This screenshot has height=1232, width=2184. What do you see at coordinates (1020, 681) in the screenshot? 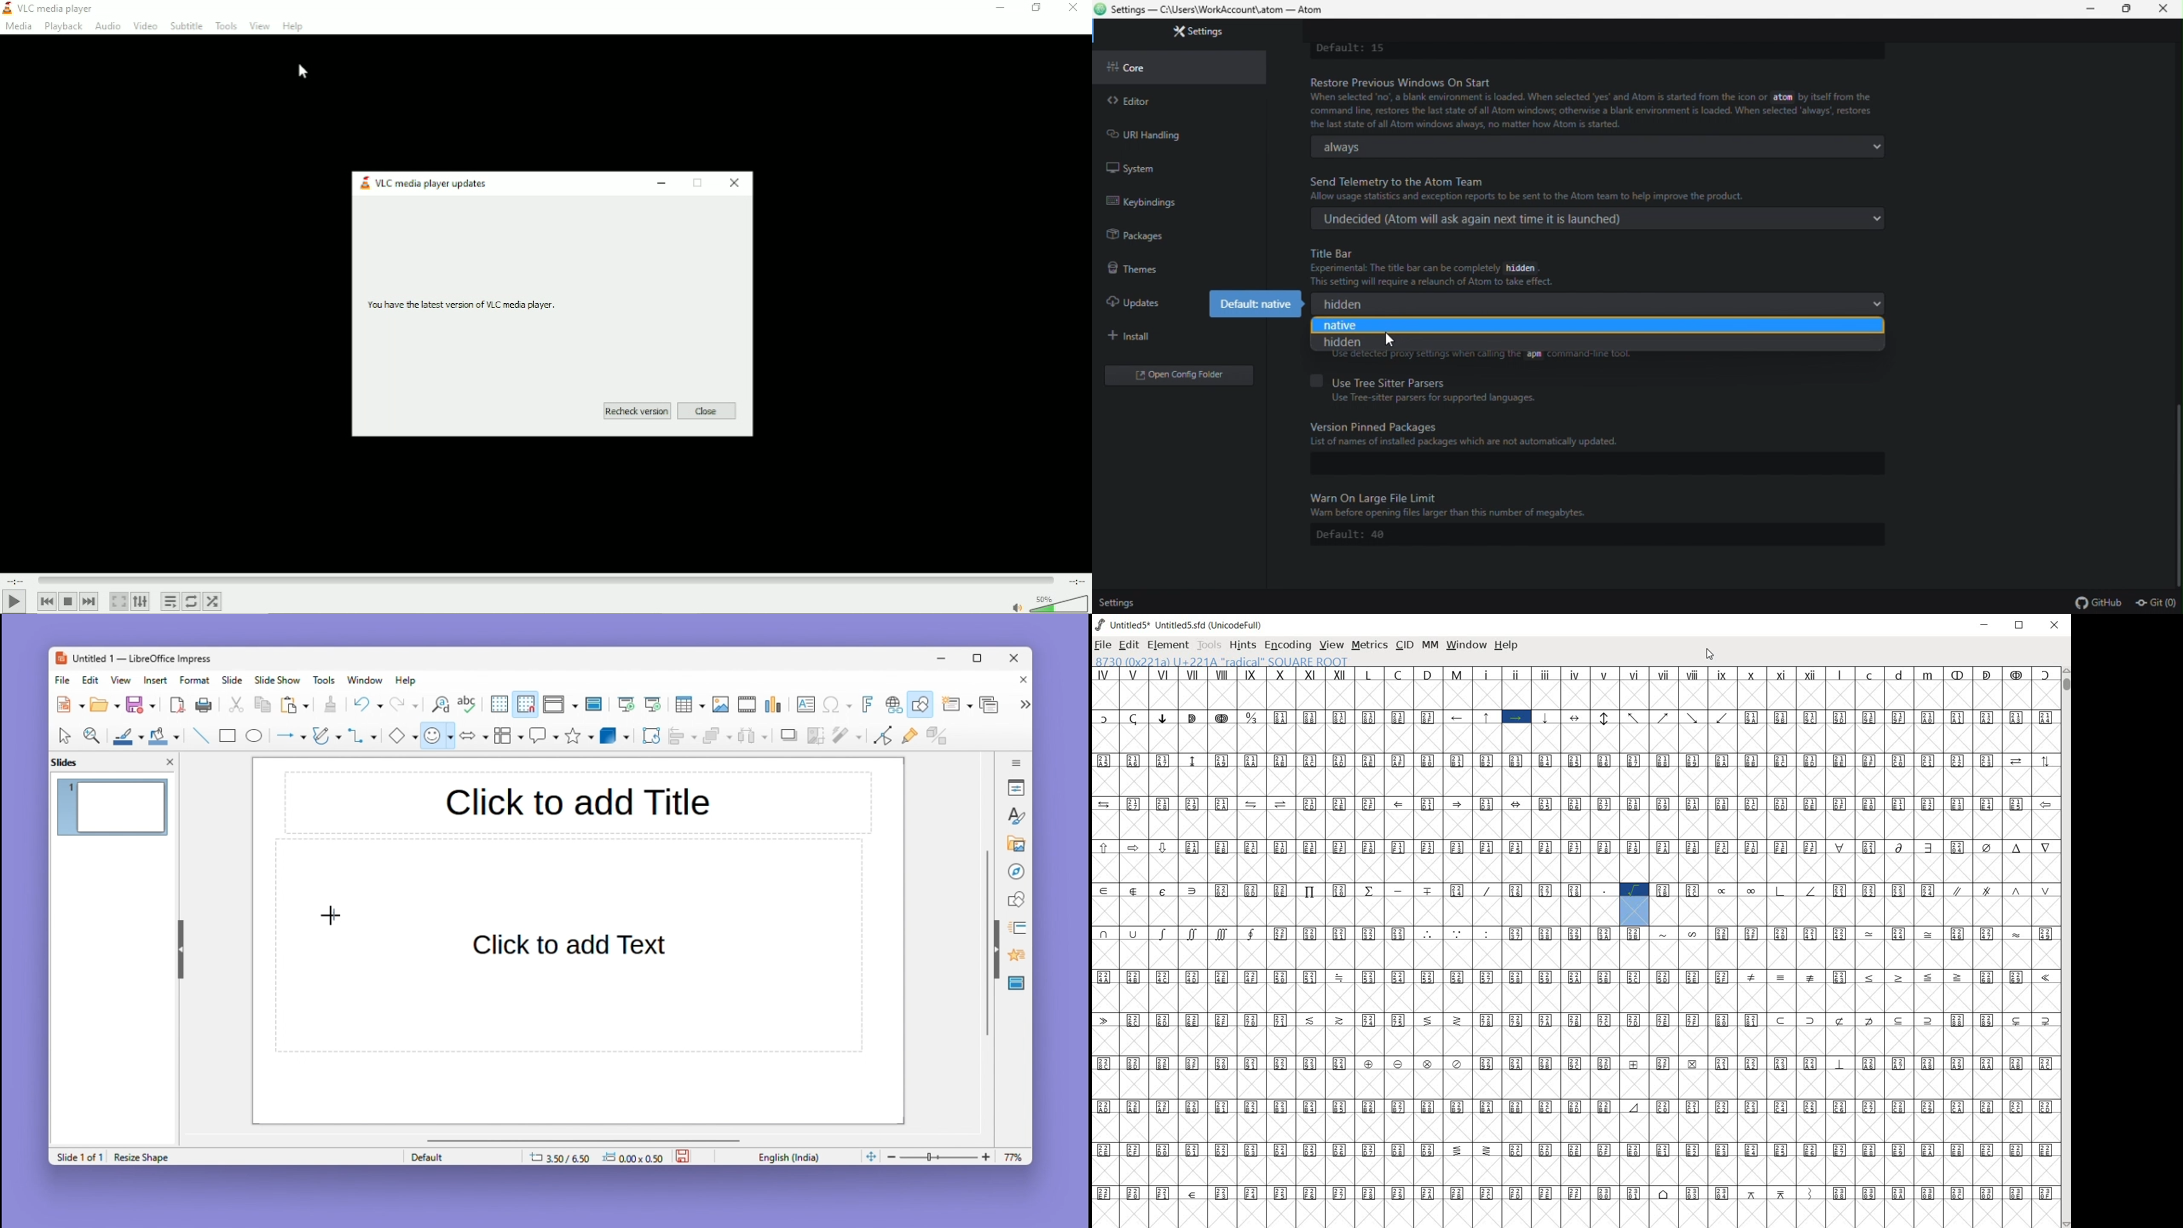
I see `Close` at bounding box center [1020, 681].